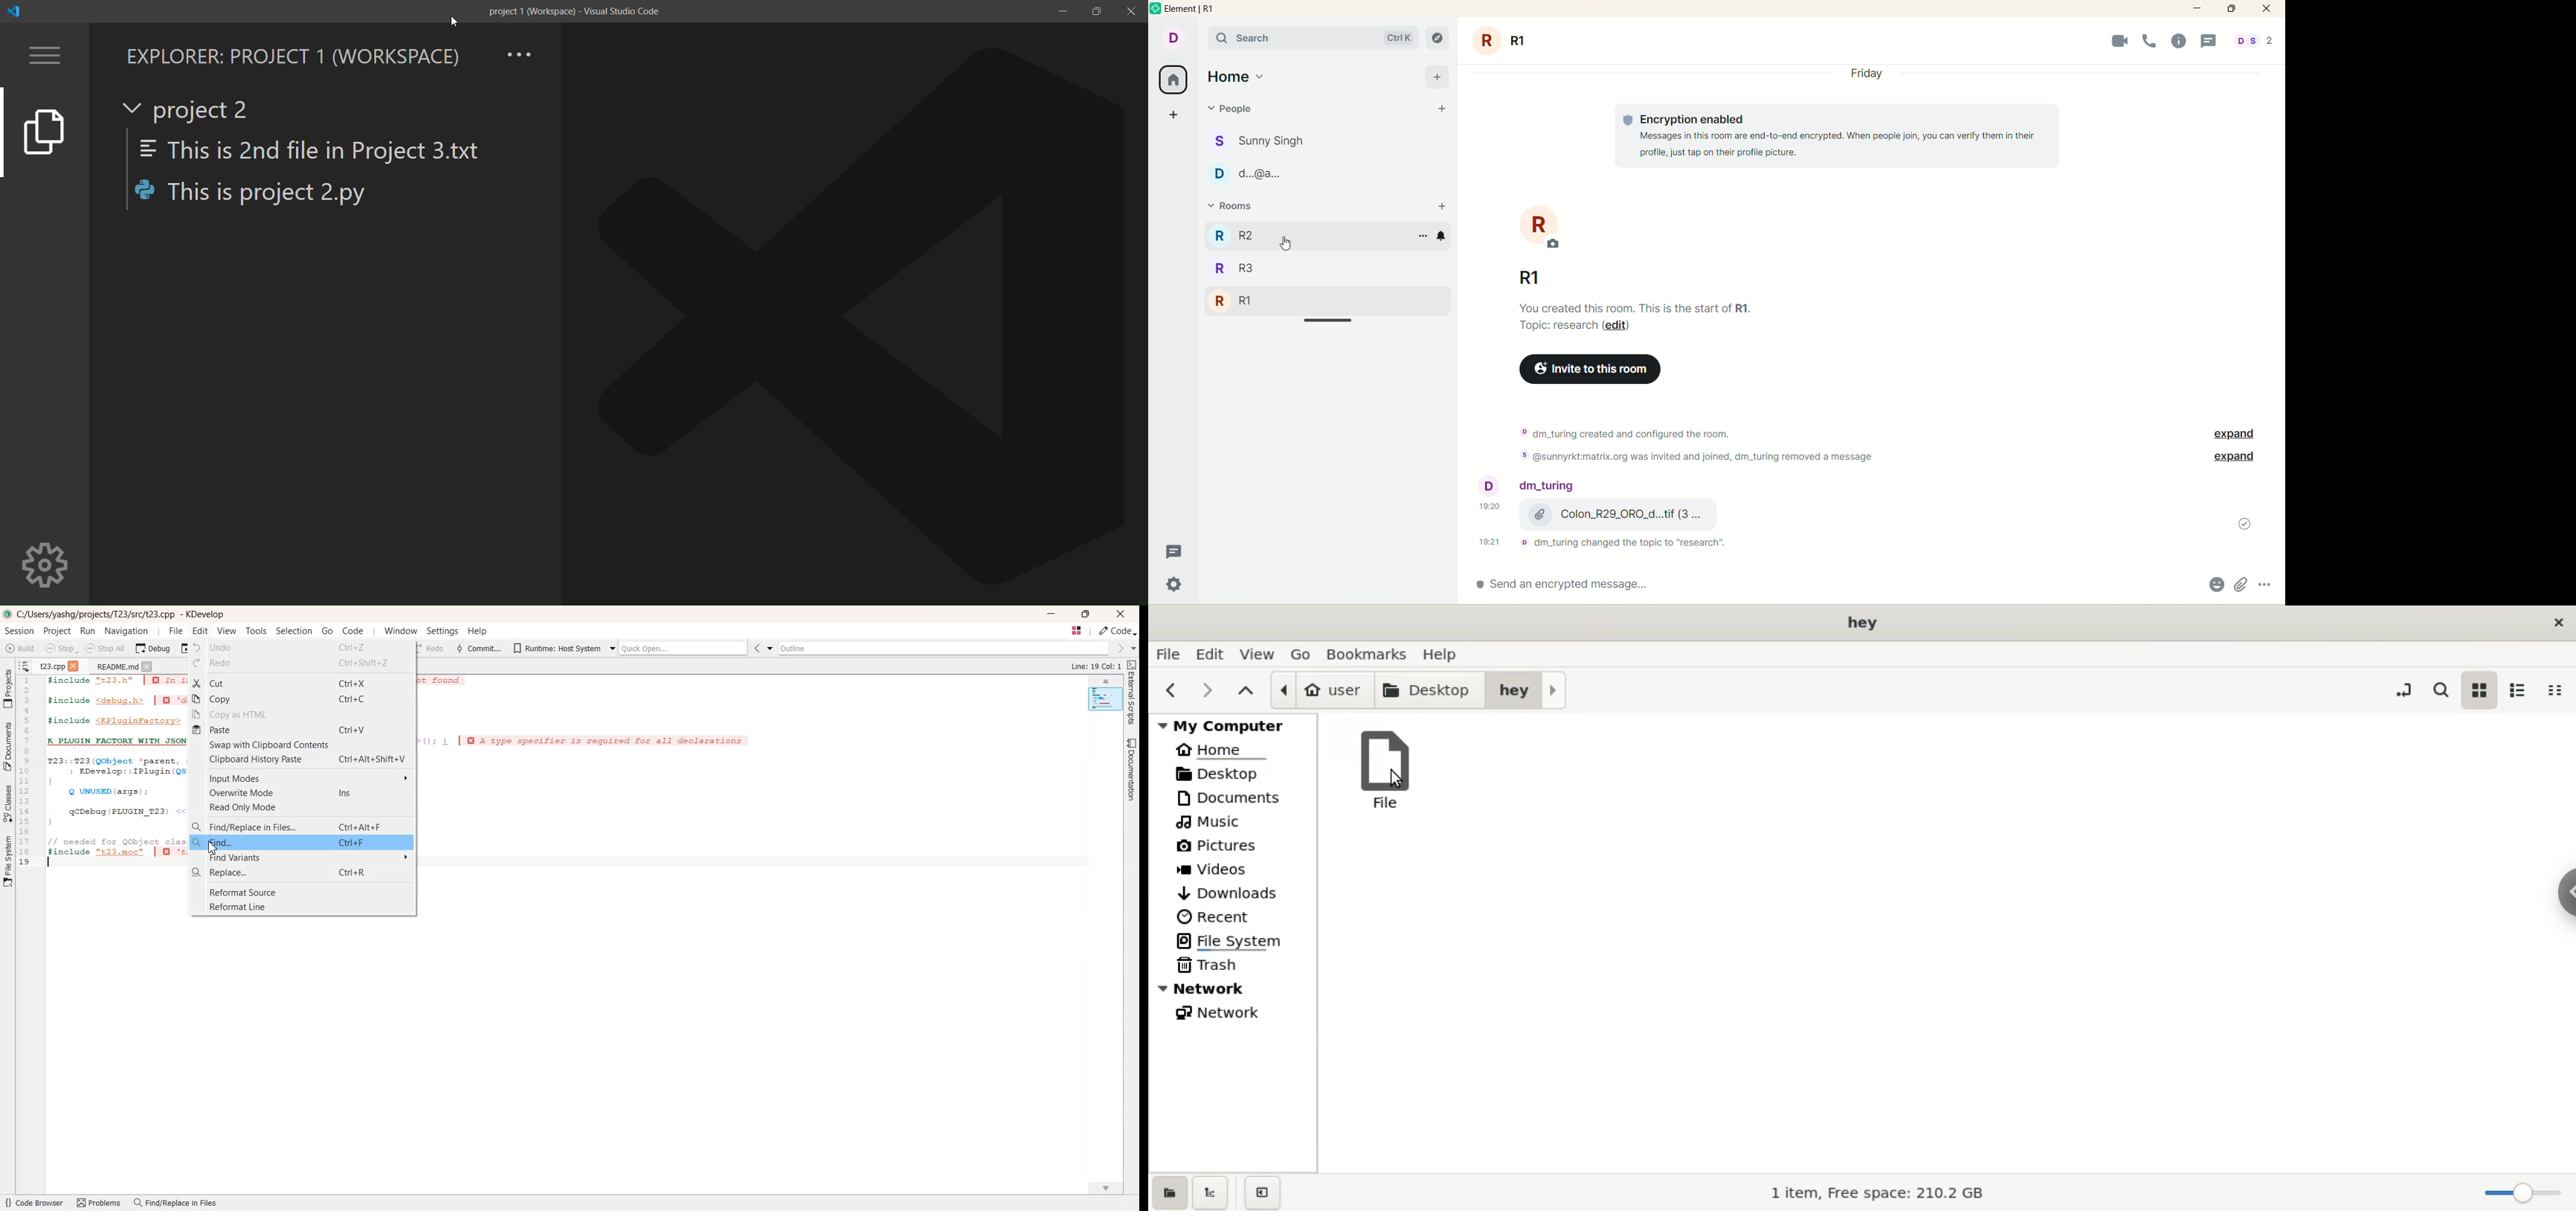 This screenshot has width=2576, height=1232. Describe the element at coordinates (1312, 38) in the screenshot. I see `search` at that location.